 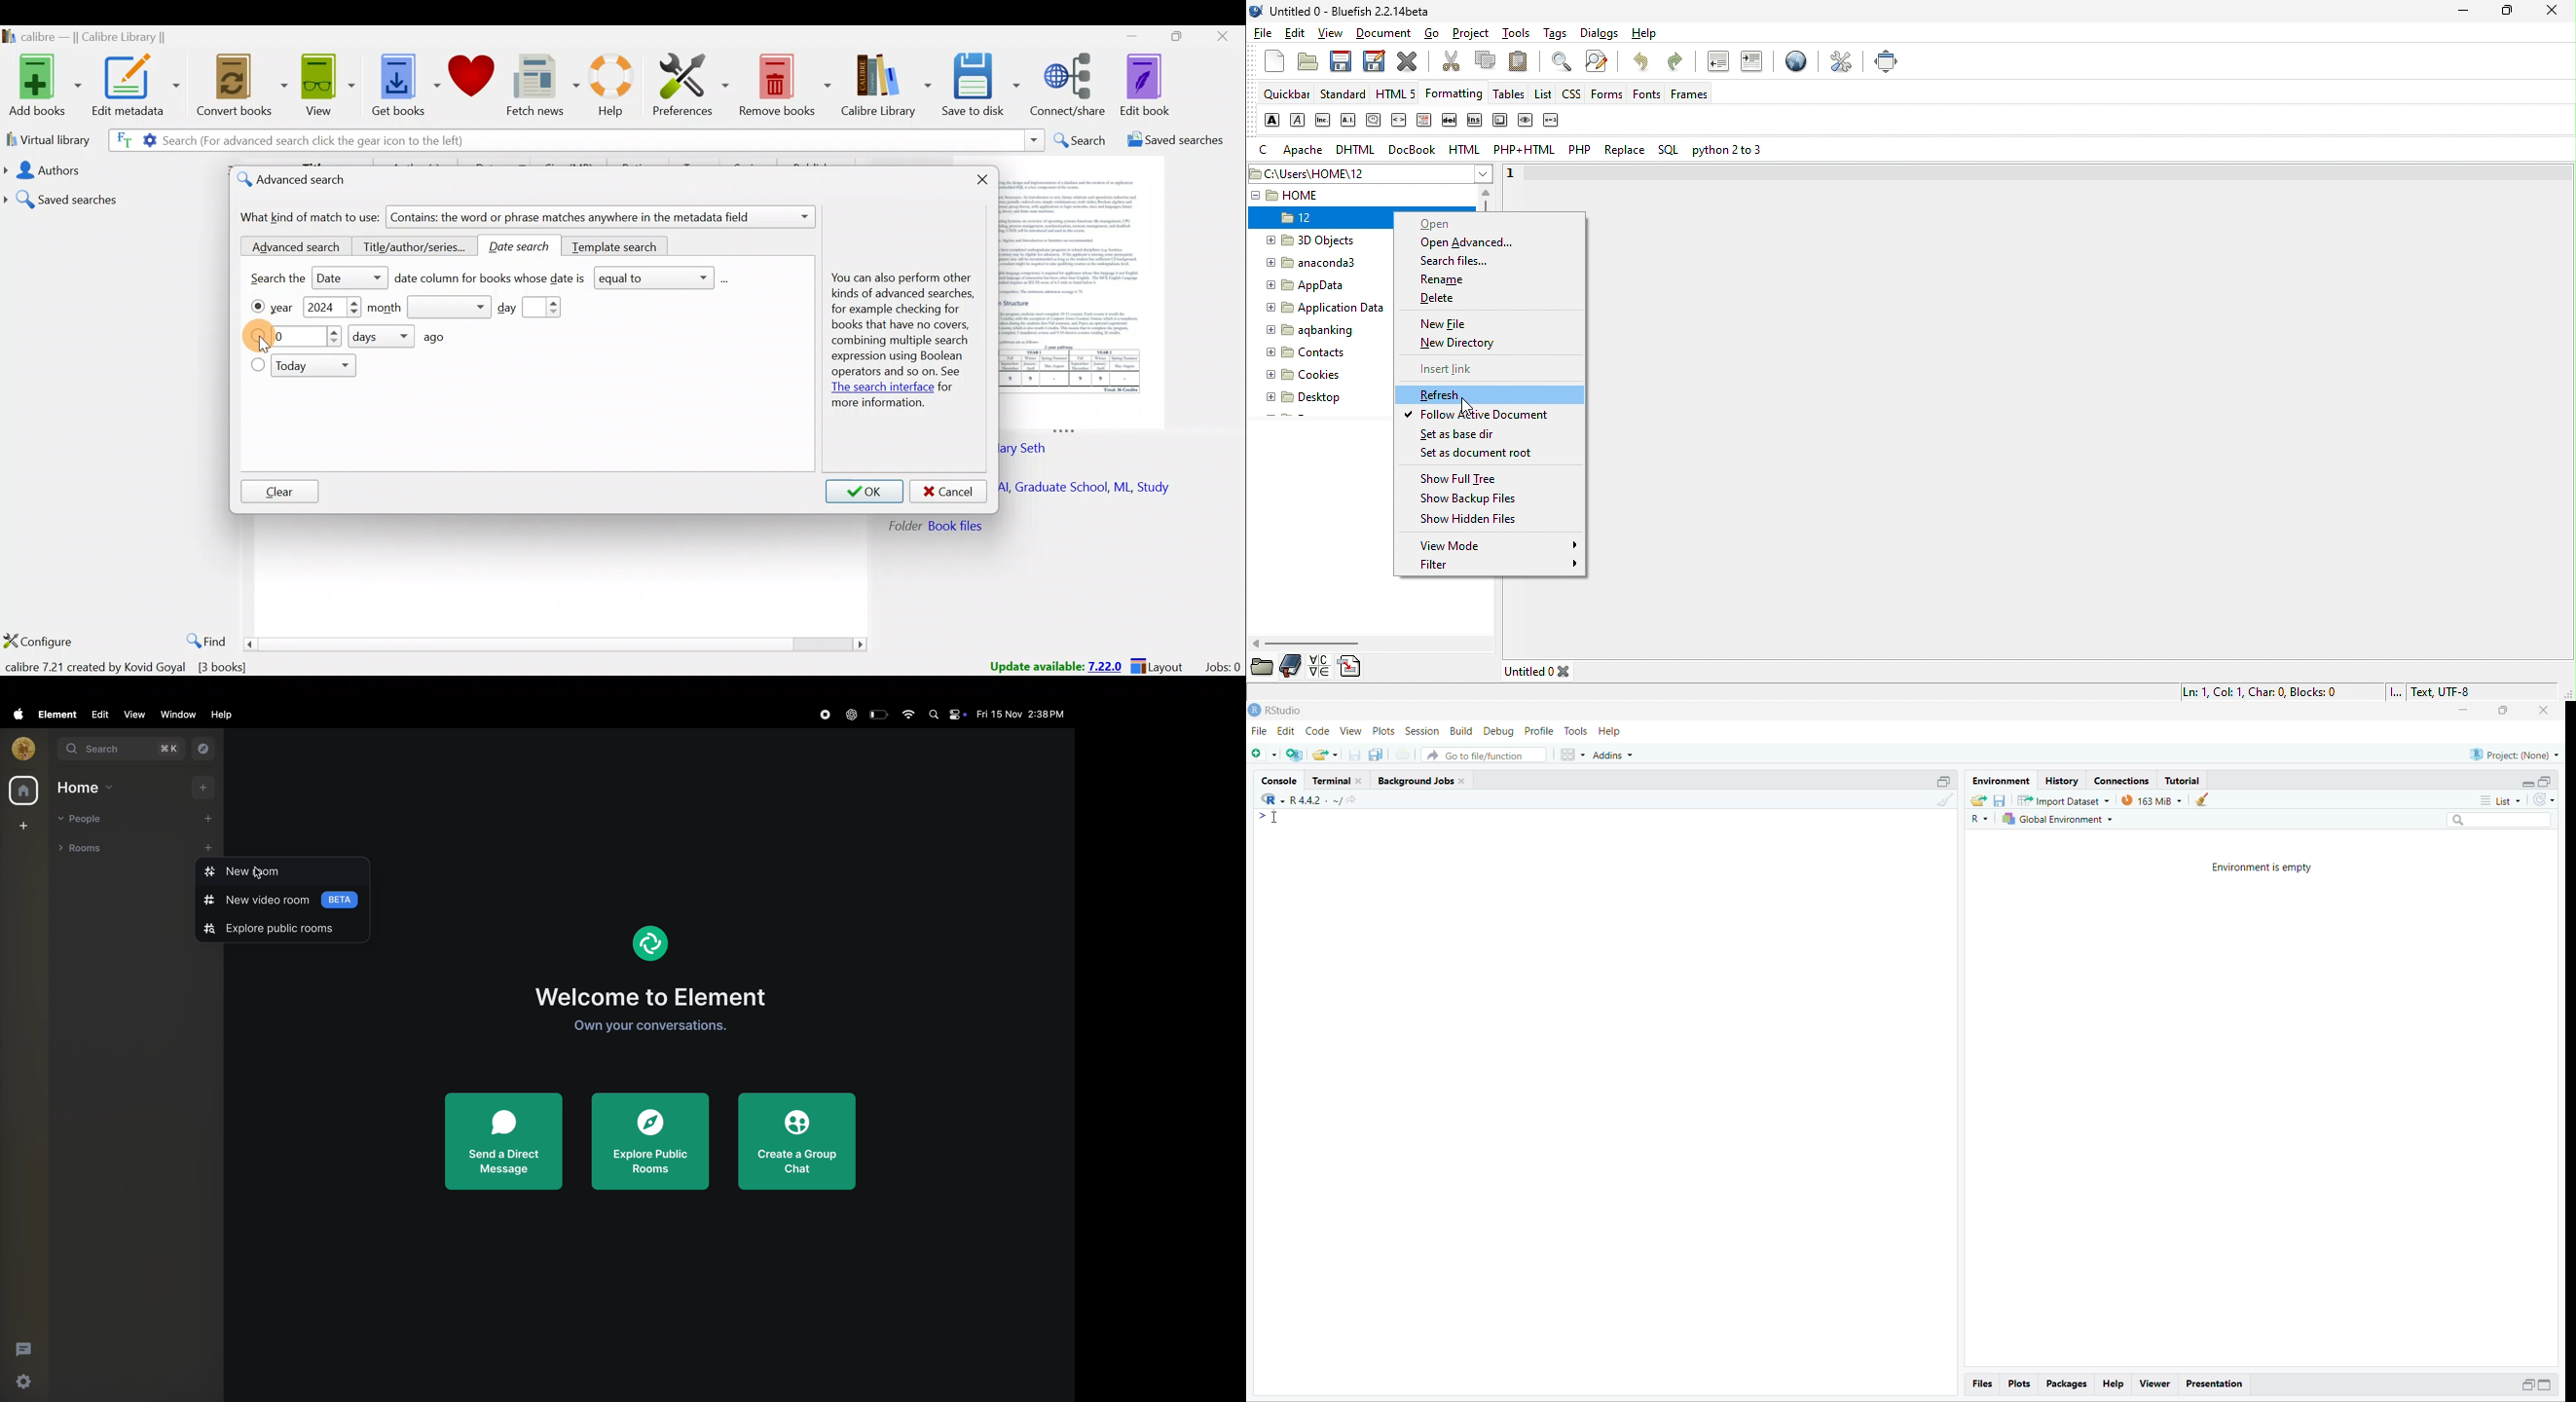 I want to click on quickbar, so click(x=1287, y=95).